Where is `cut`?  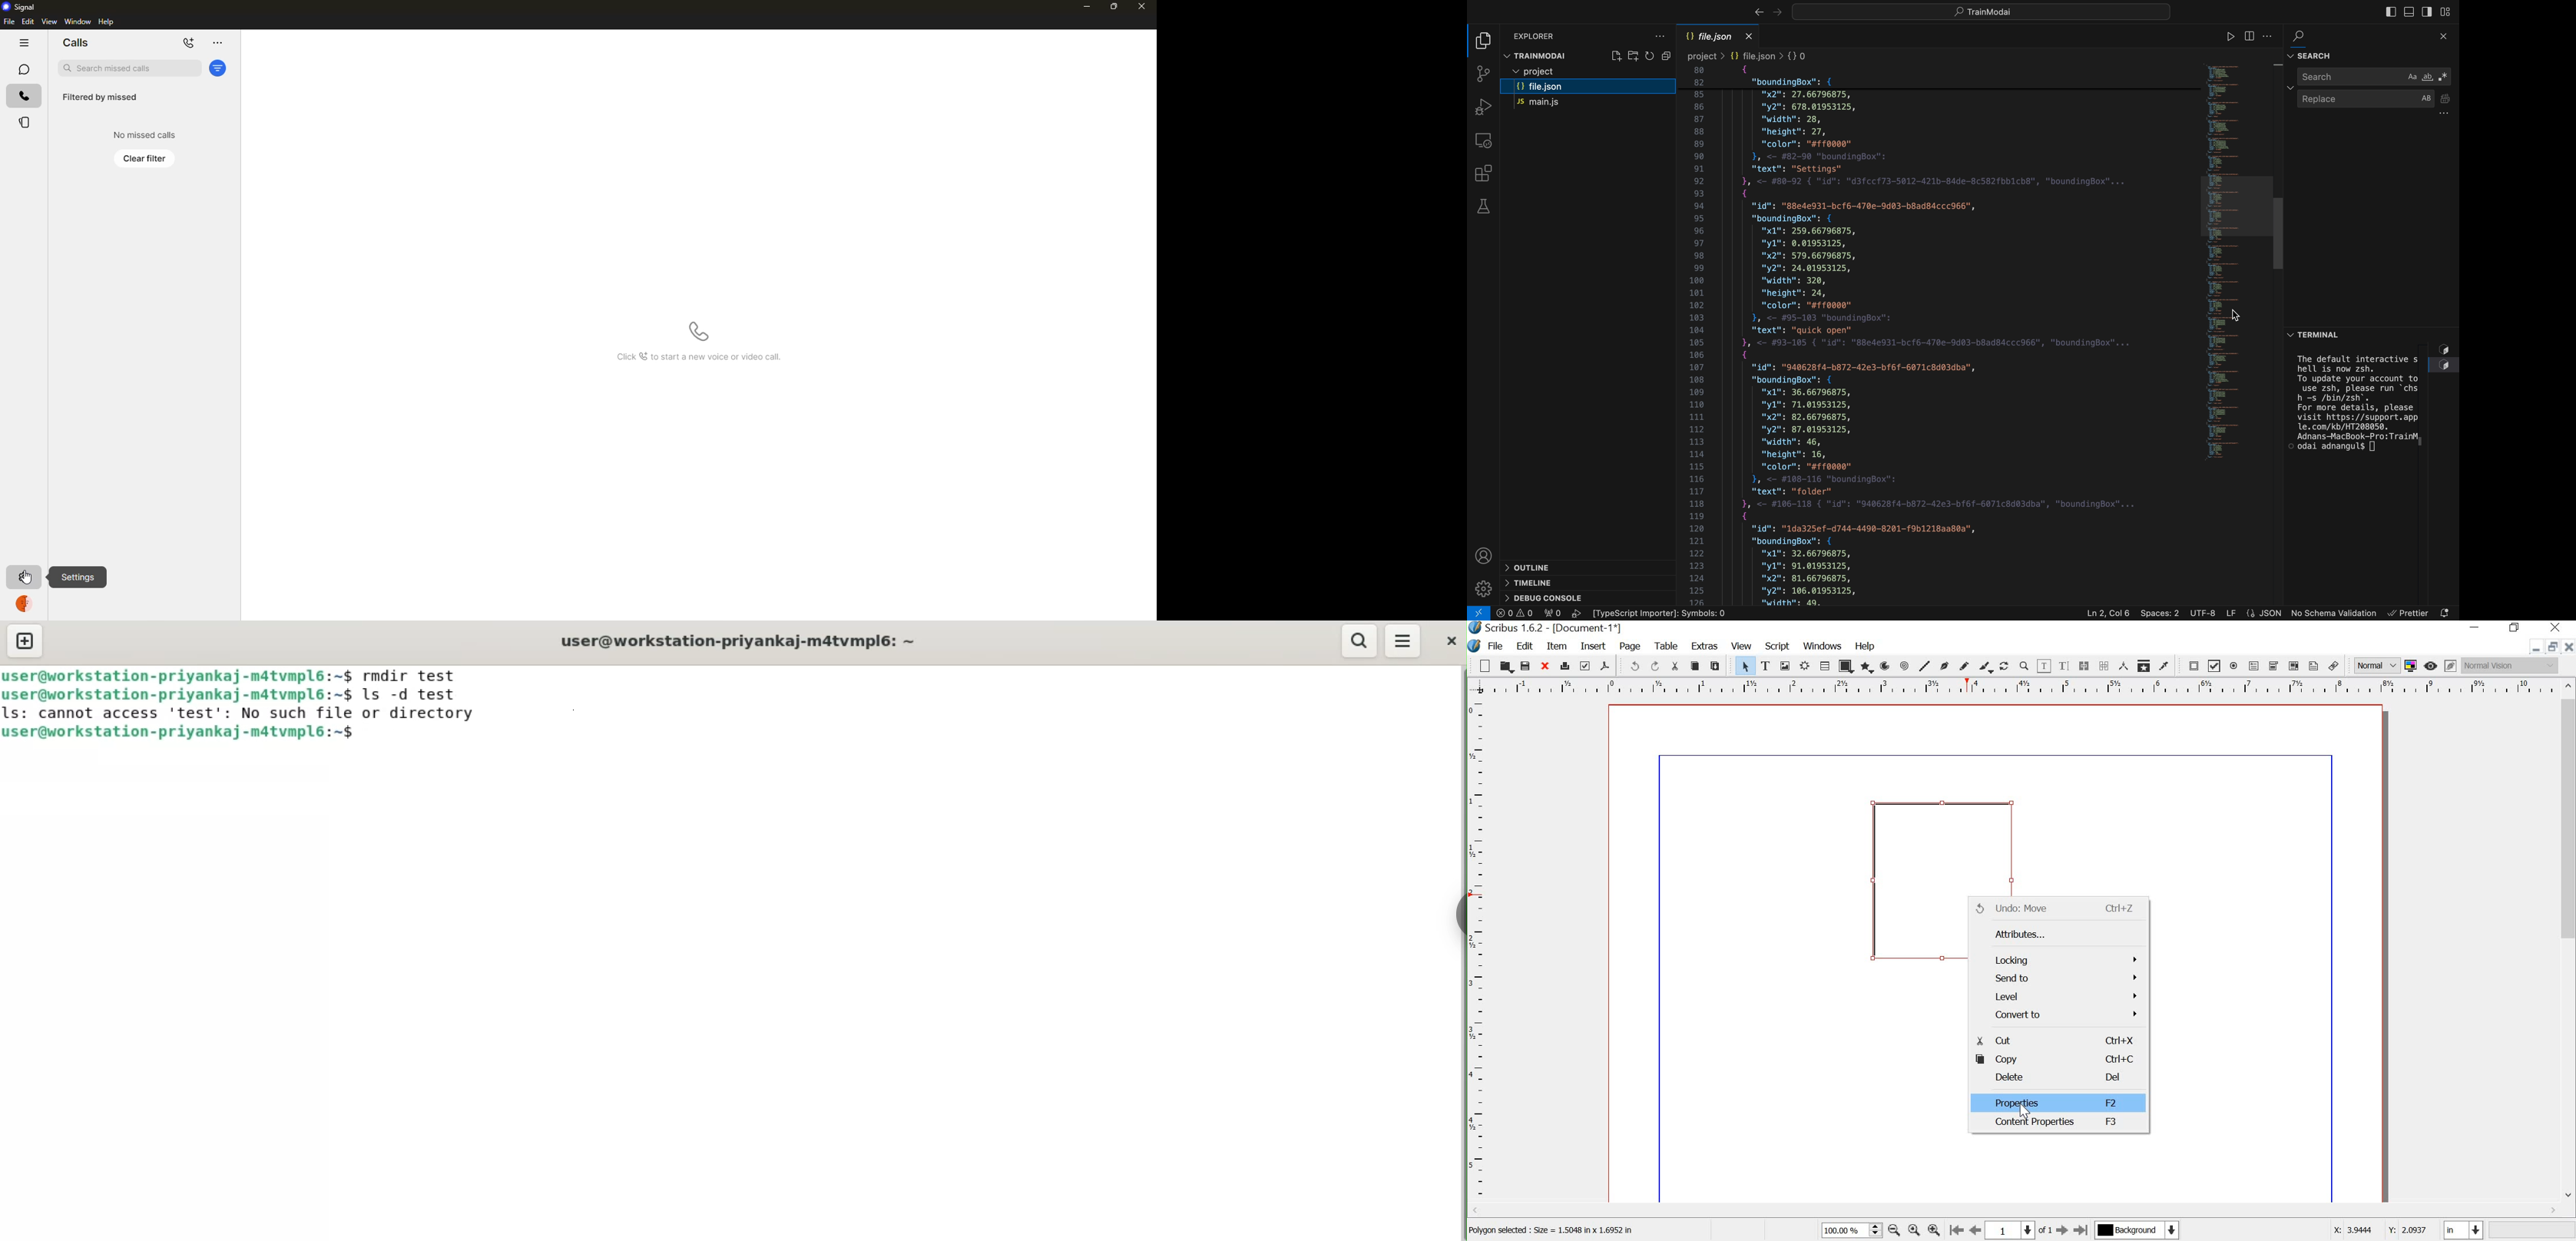 cut is located at coordinates (1674, 666).